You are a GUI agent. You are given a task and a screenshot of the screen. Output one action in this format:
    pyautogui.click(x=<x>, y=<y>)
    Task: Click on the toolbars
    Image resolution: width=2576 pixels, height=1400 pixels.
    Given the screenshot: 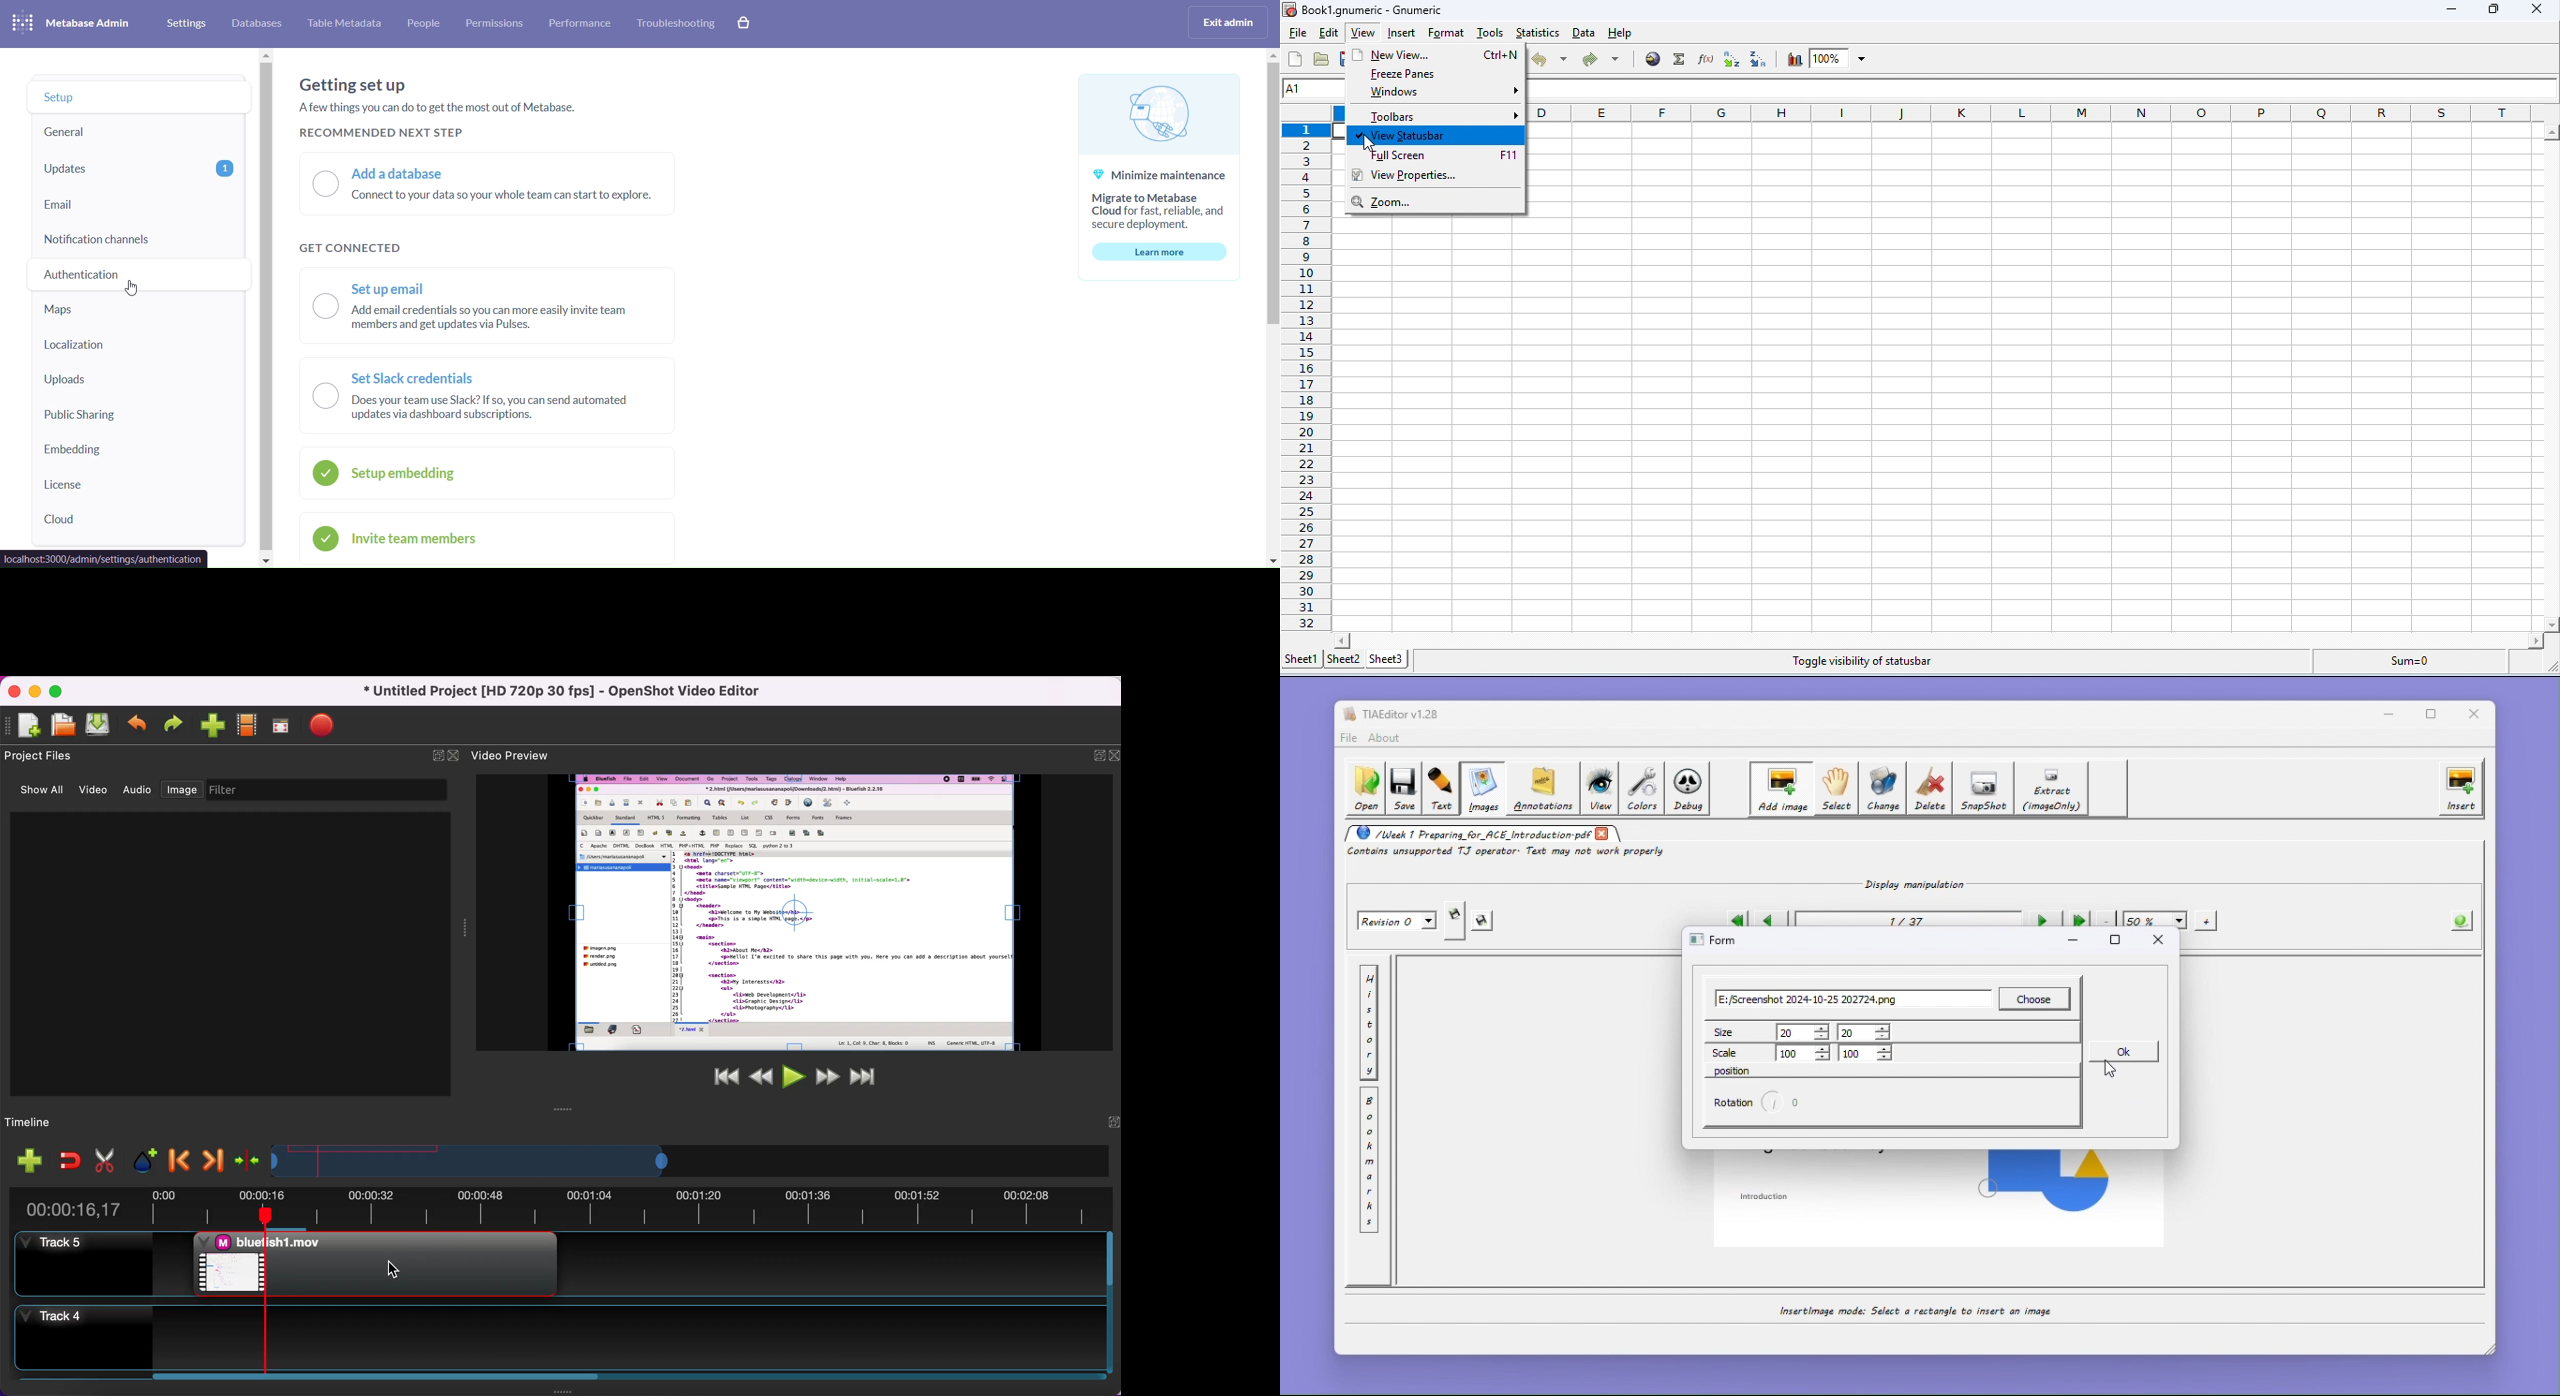 What is the action you would take?
    pyautogui.click(x=1441, y=115)
    